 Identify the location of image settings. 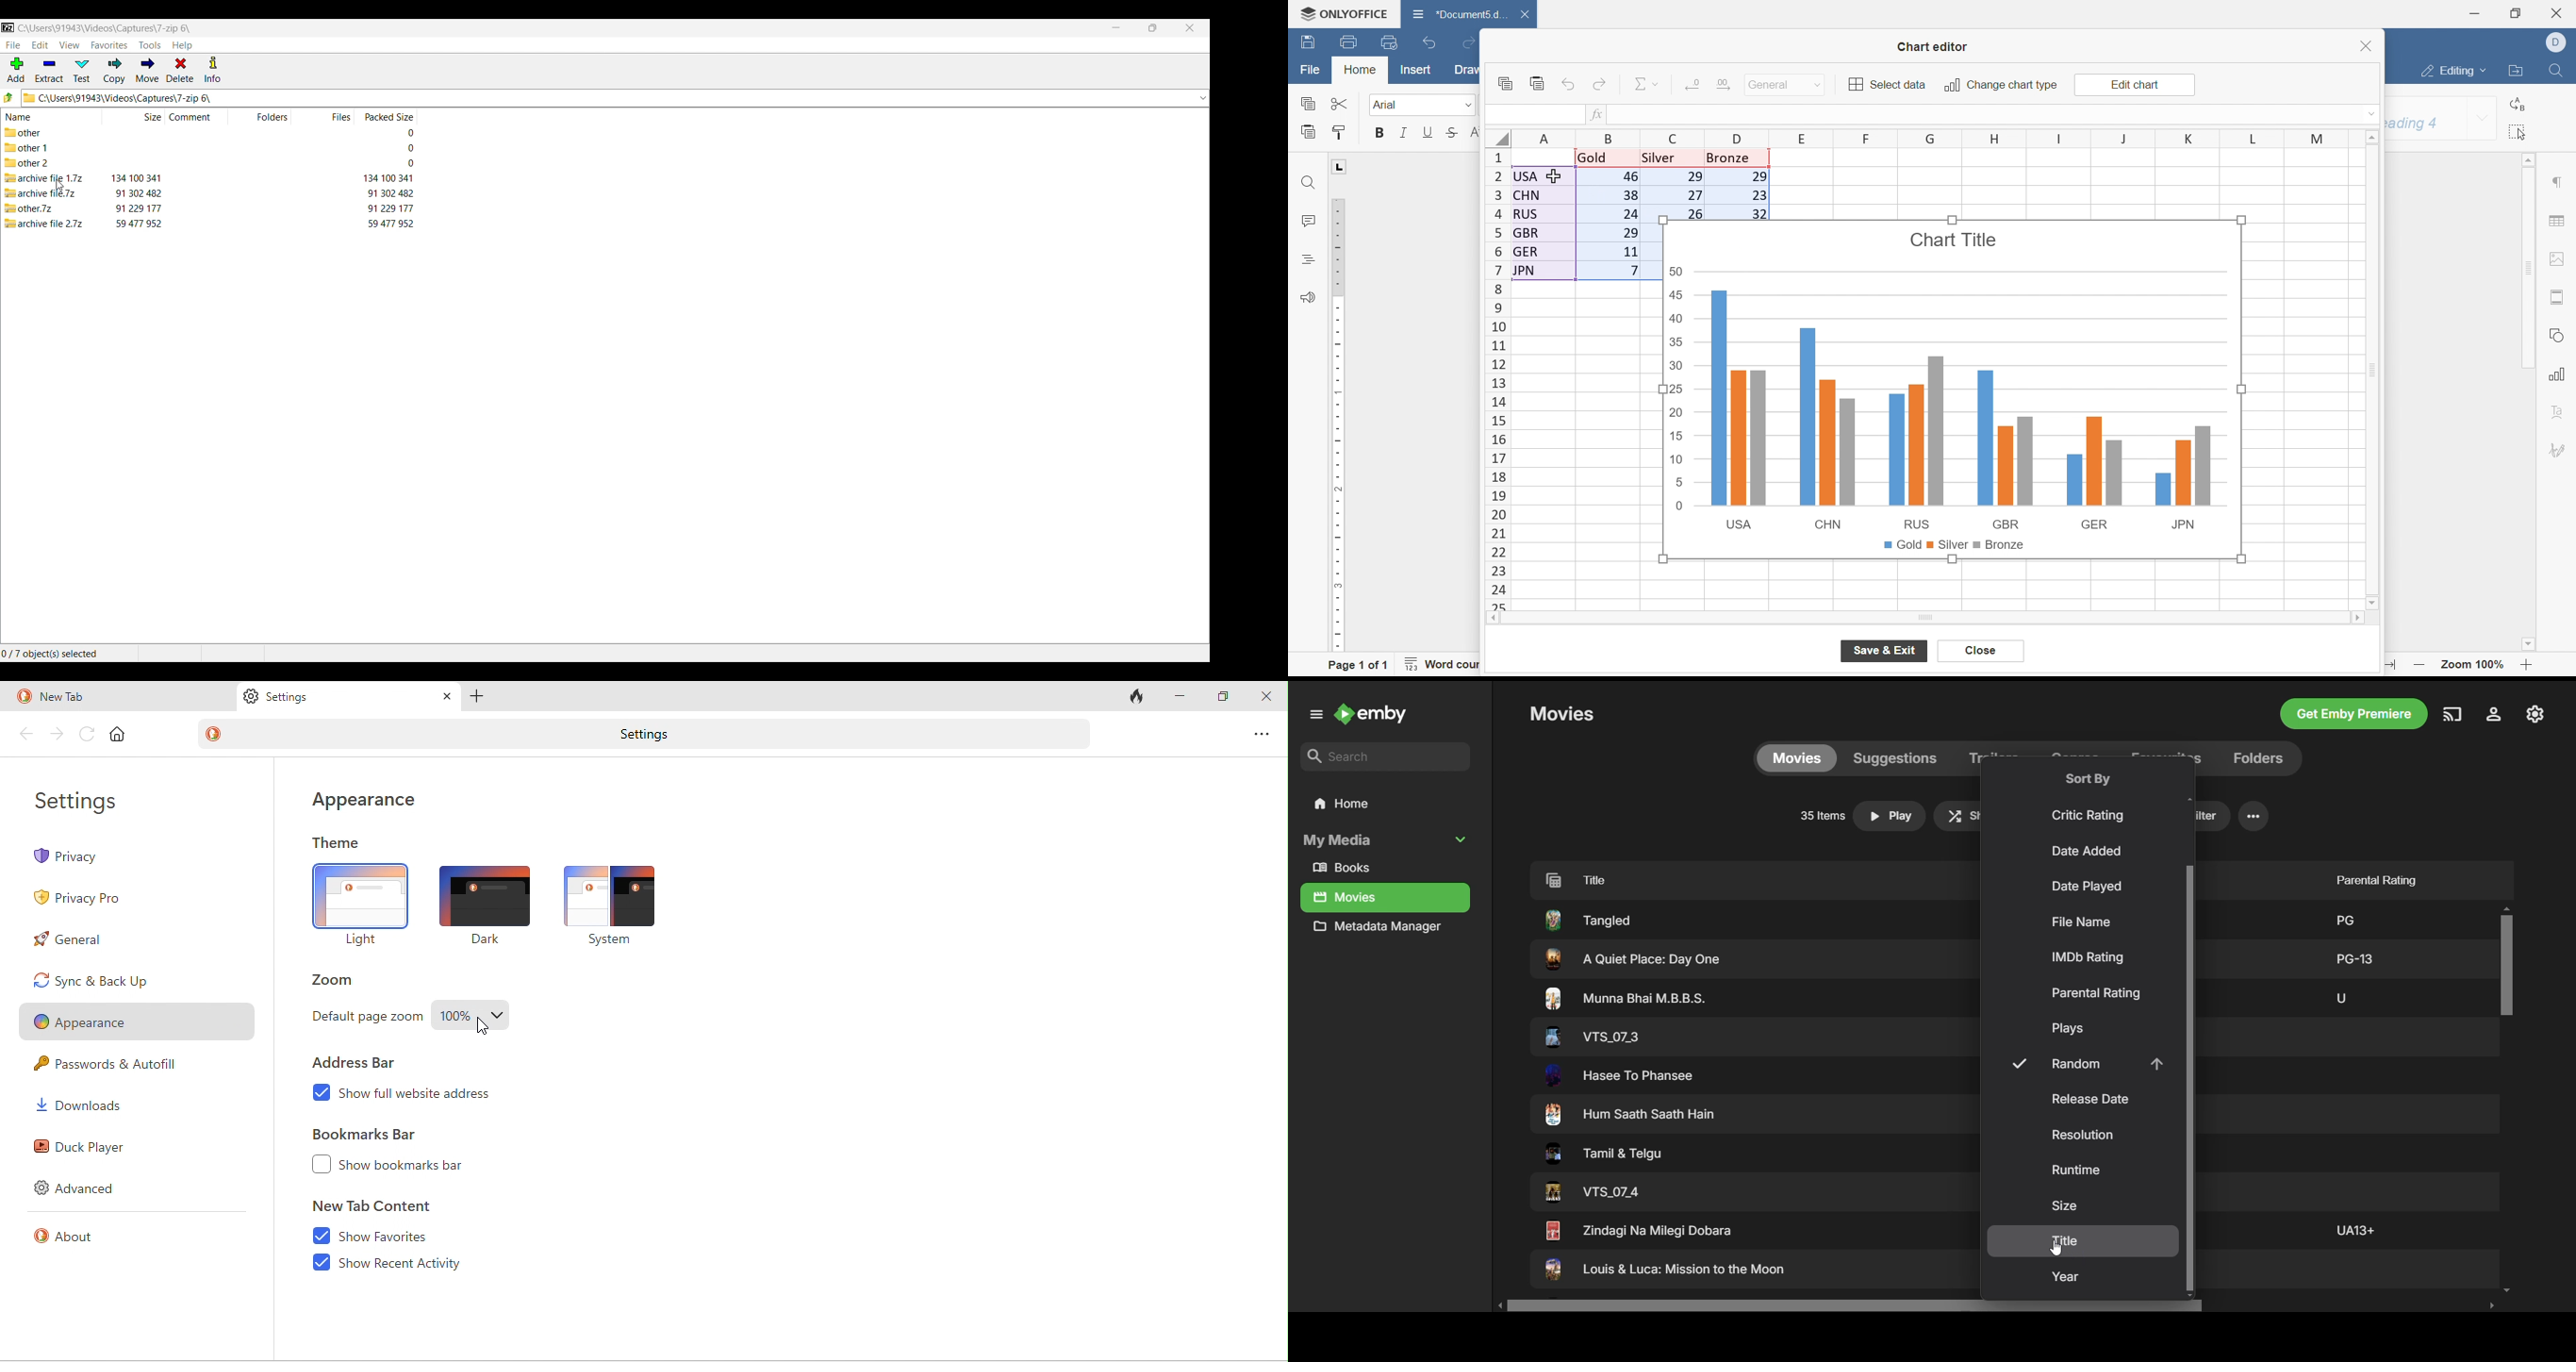
(2555, 260).